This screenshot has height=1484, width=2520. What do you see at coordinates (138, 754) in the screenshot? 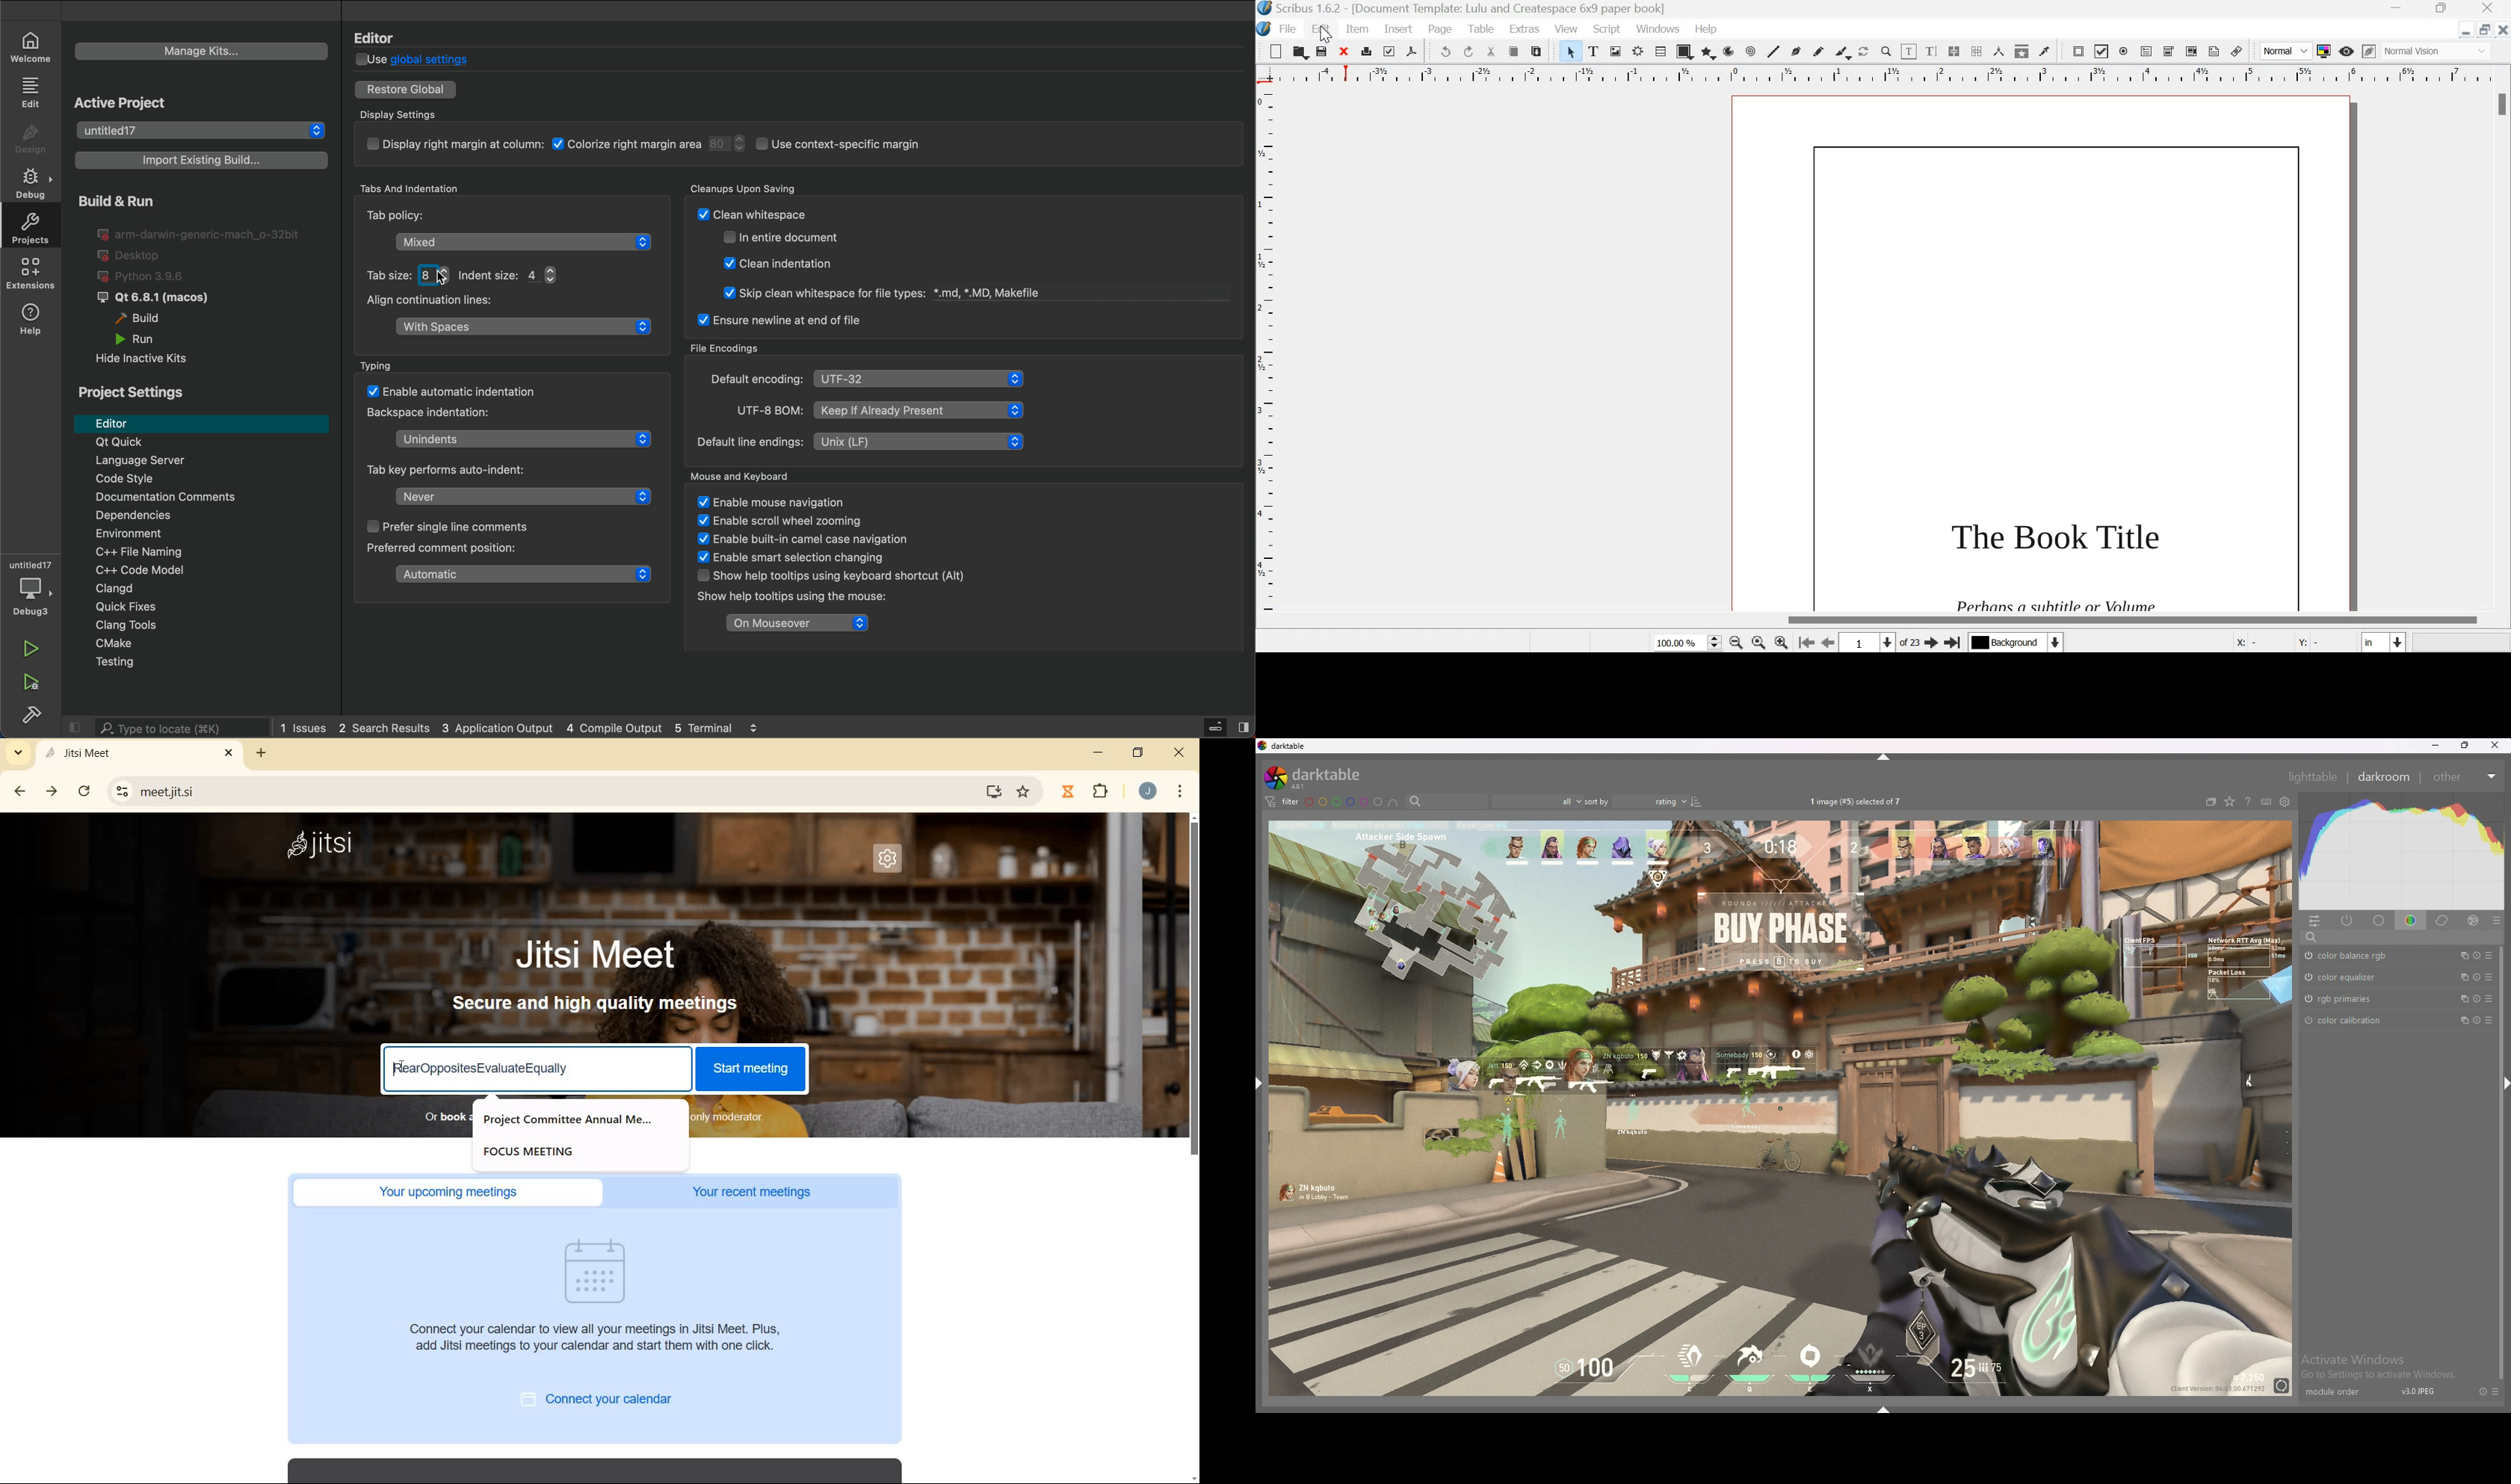
I see `Jitsi Meet` at bounding box center [138, 754].